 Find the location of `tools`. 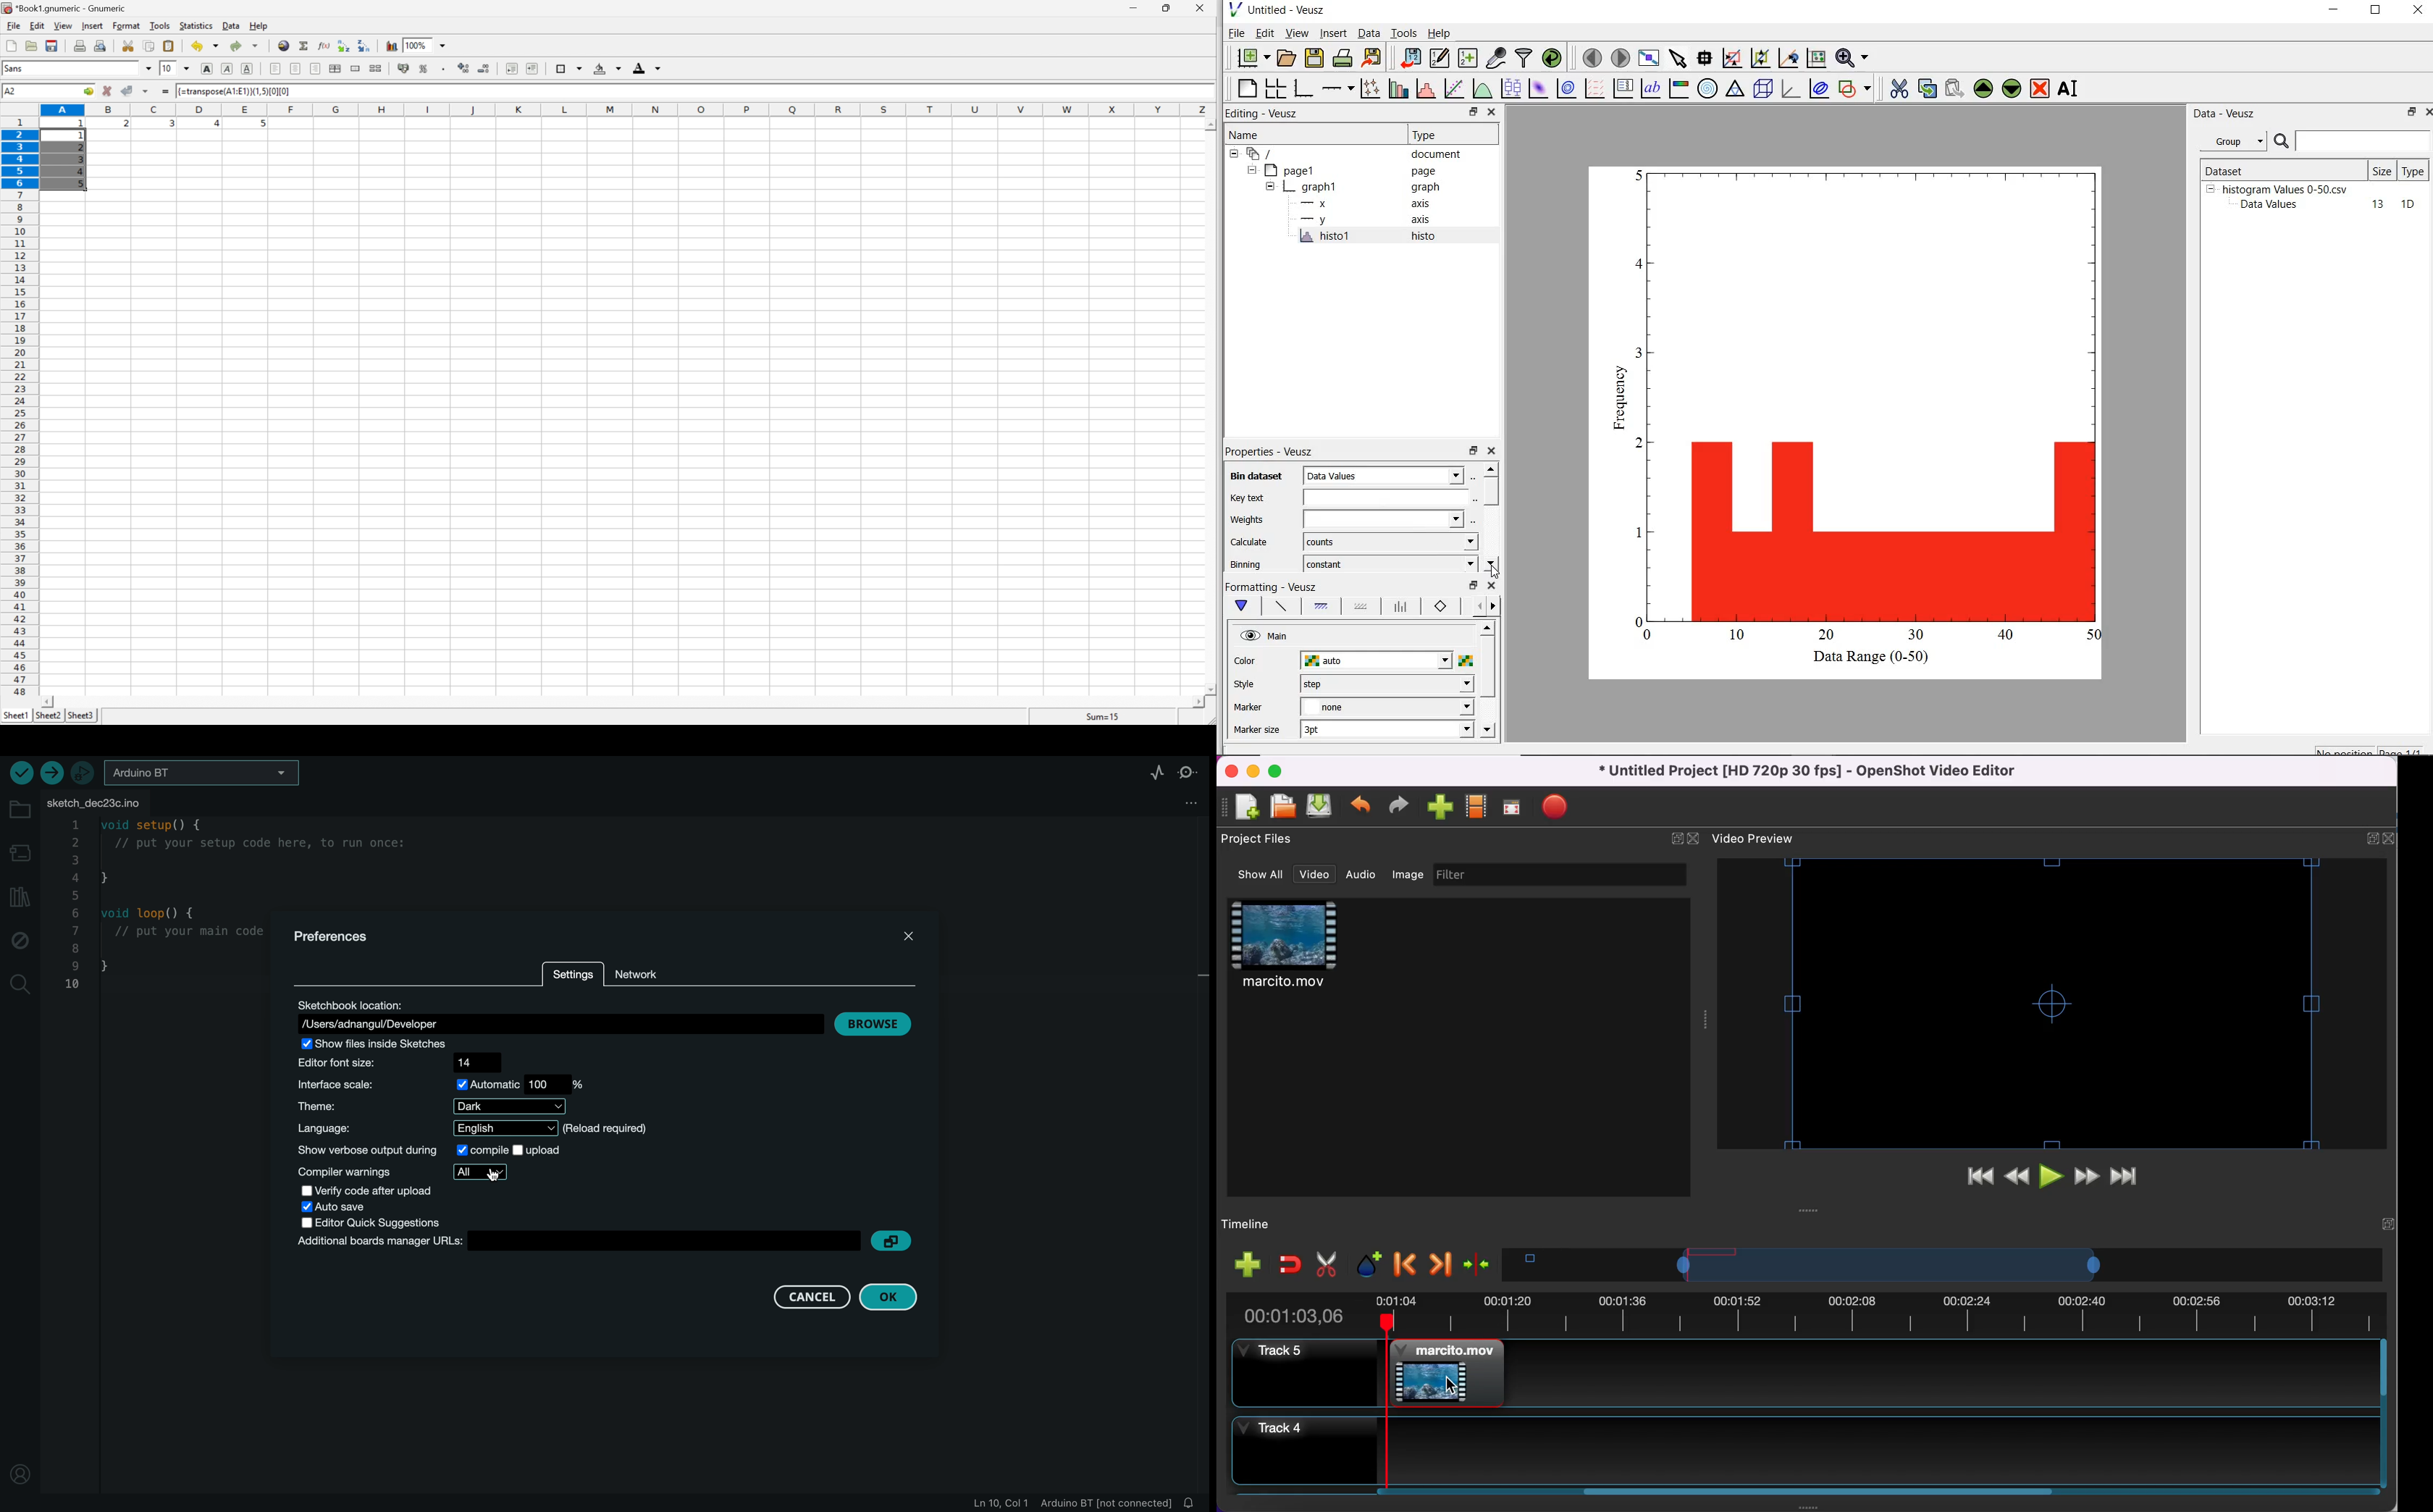

tools is located at coordinates (160, 26).